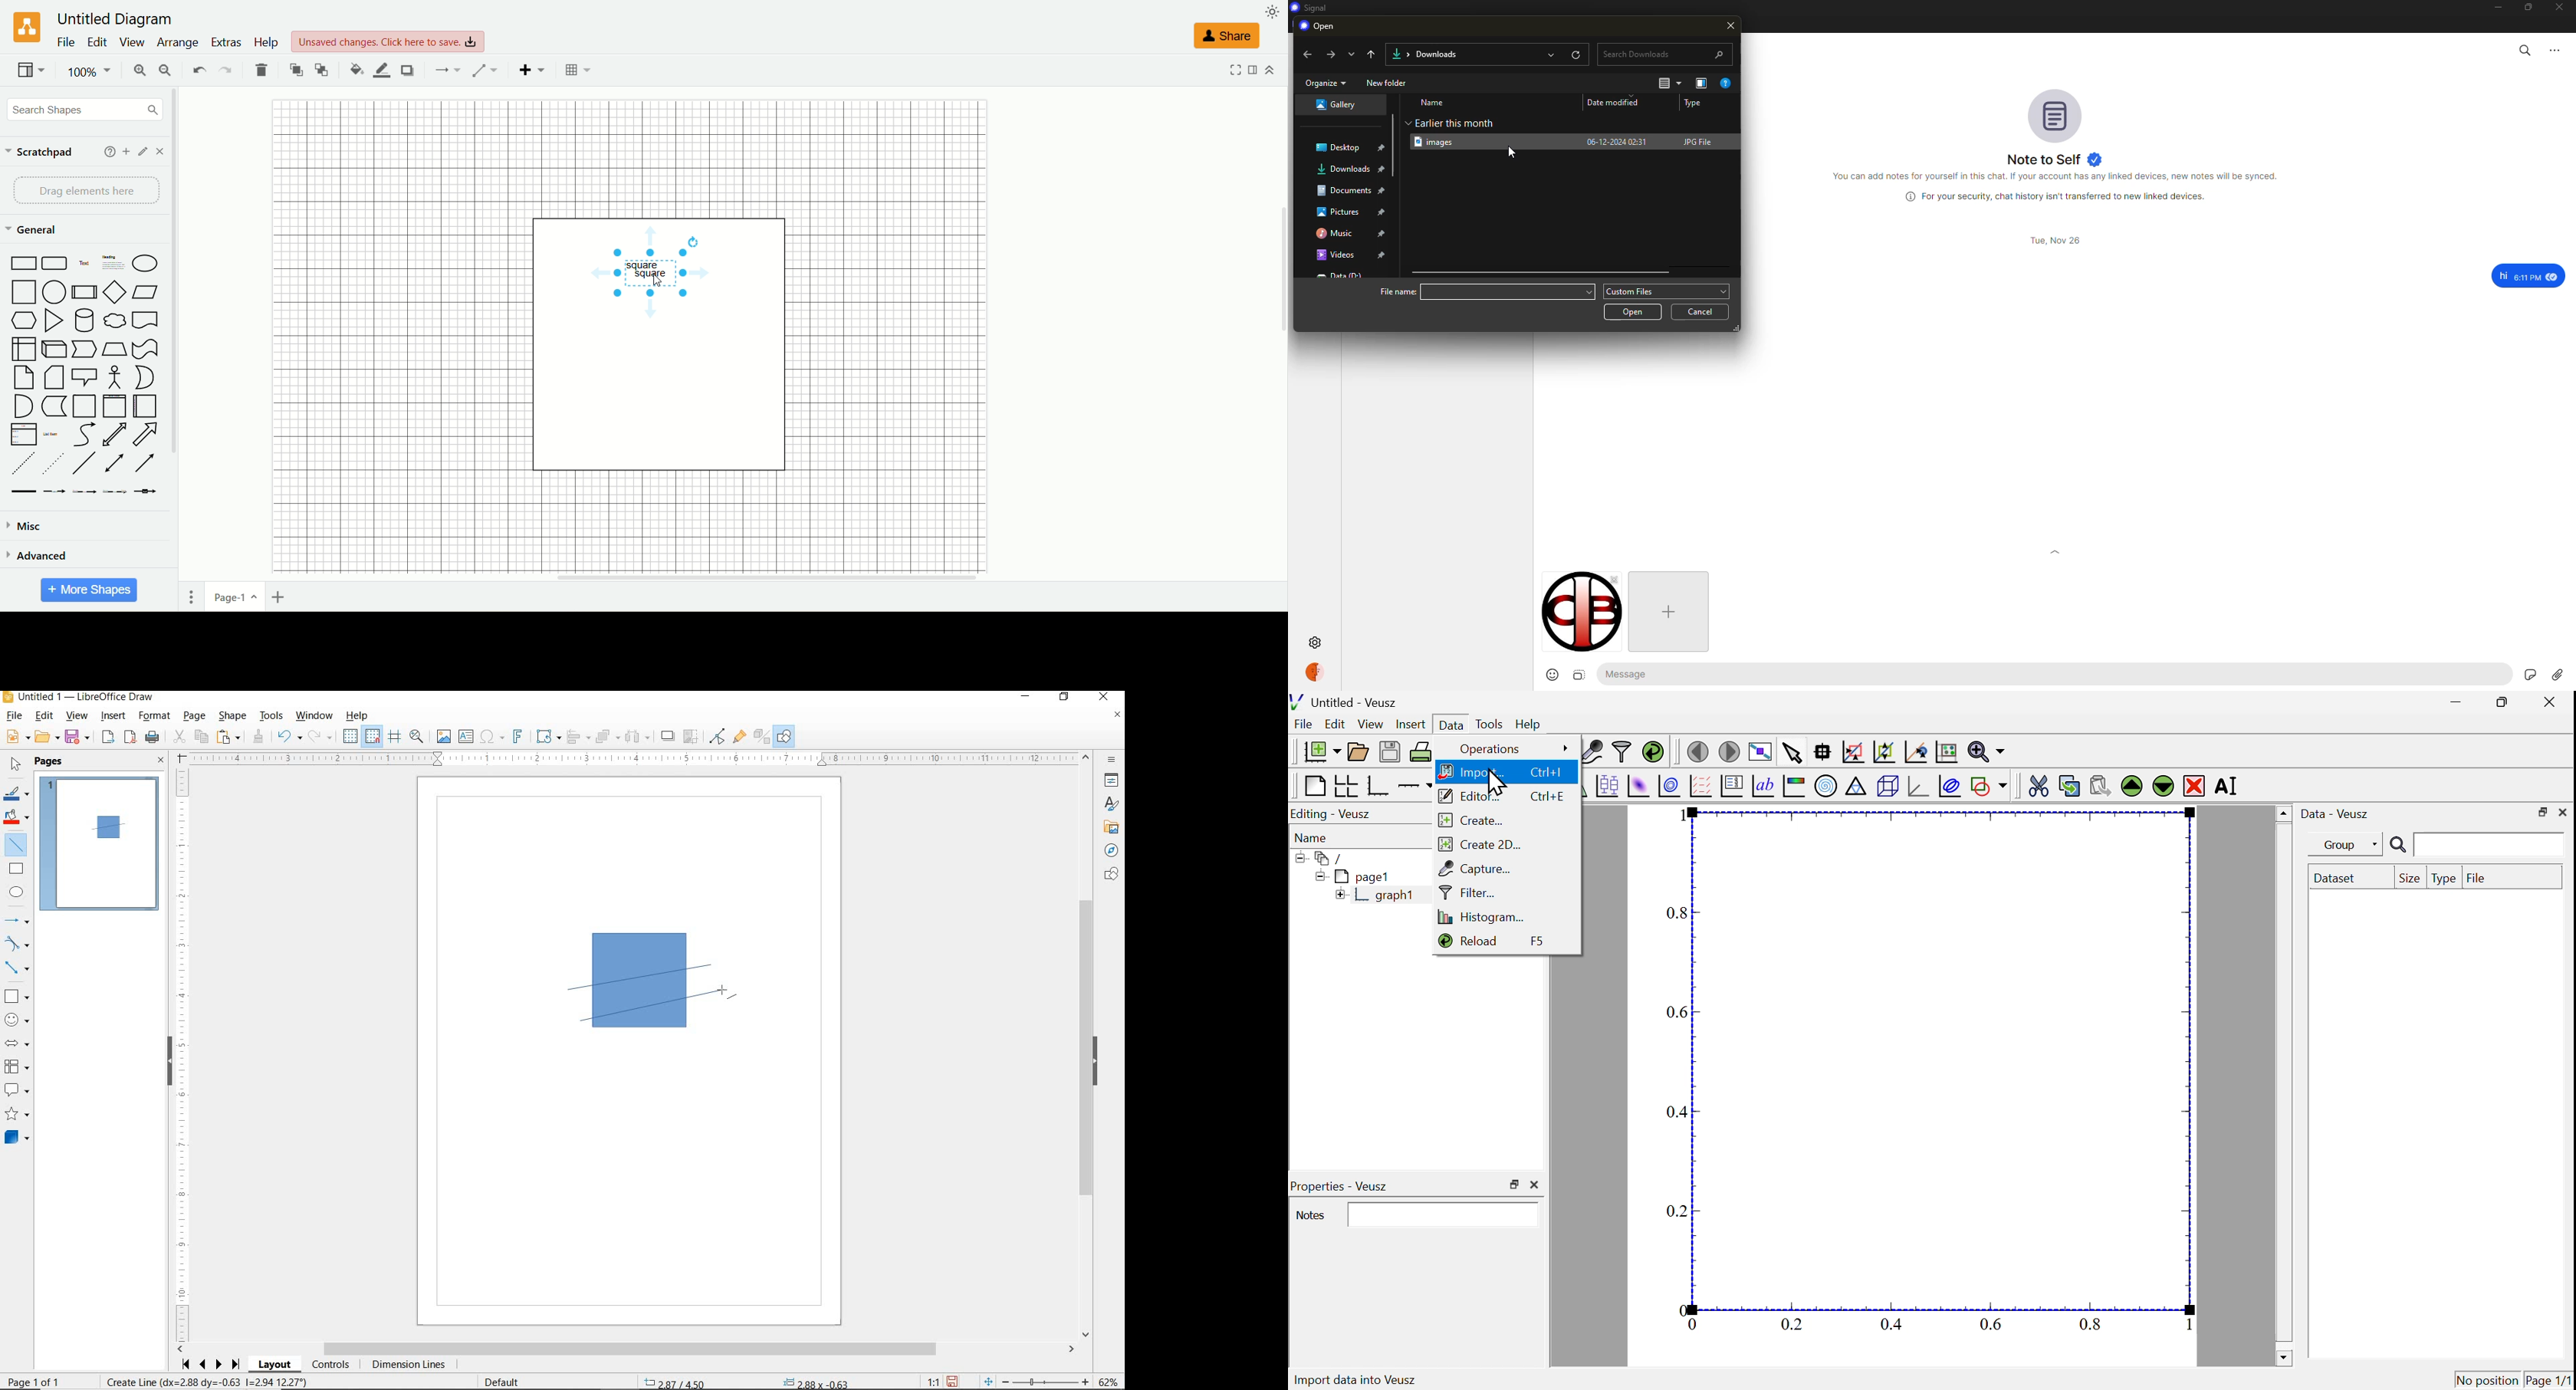  I want to click on scroll bar, so click(1391, 124).